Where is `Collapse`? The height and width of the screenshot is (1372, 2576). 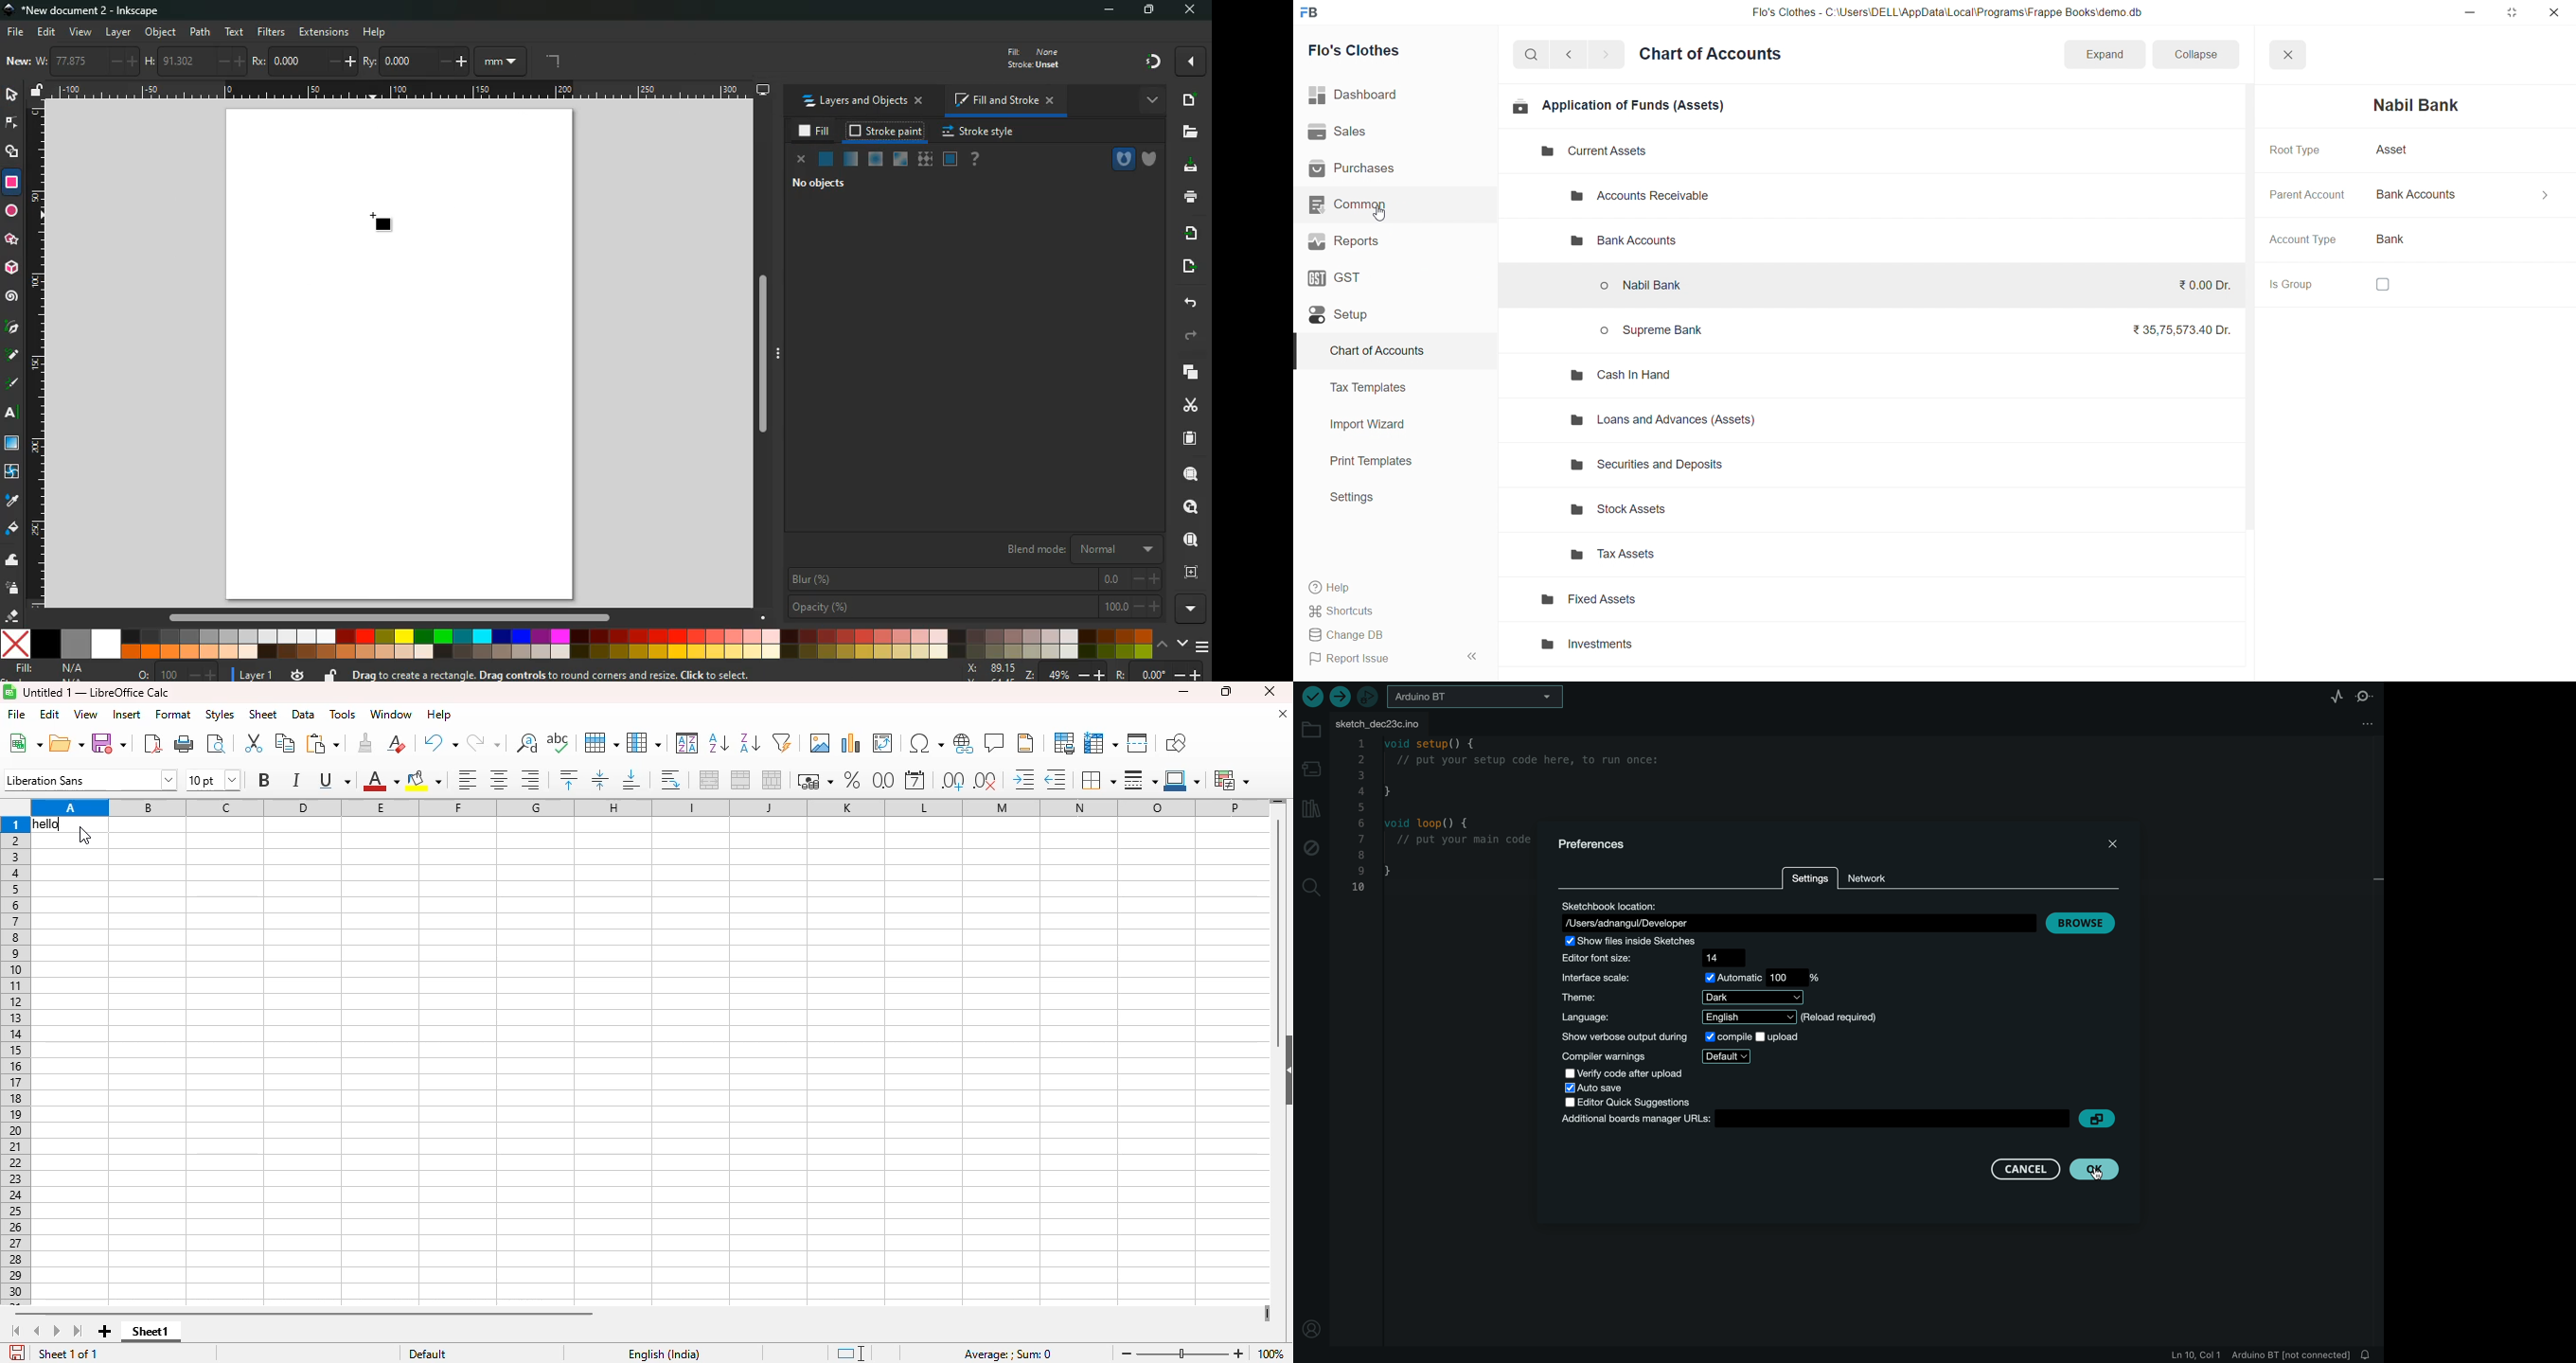 Collapse is located at coordinates (2196, 53).